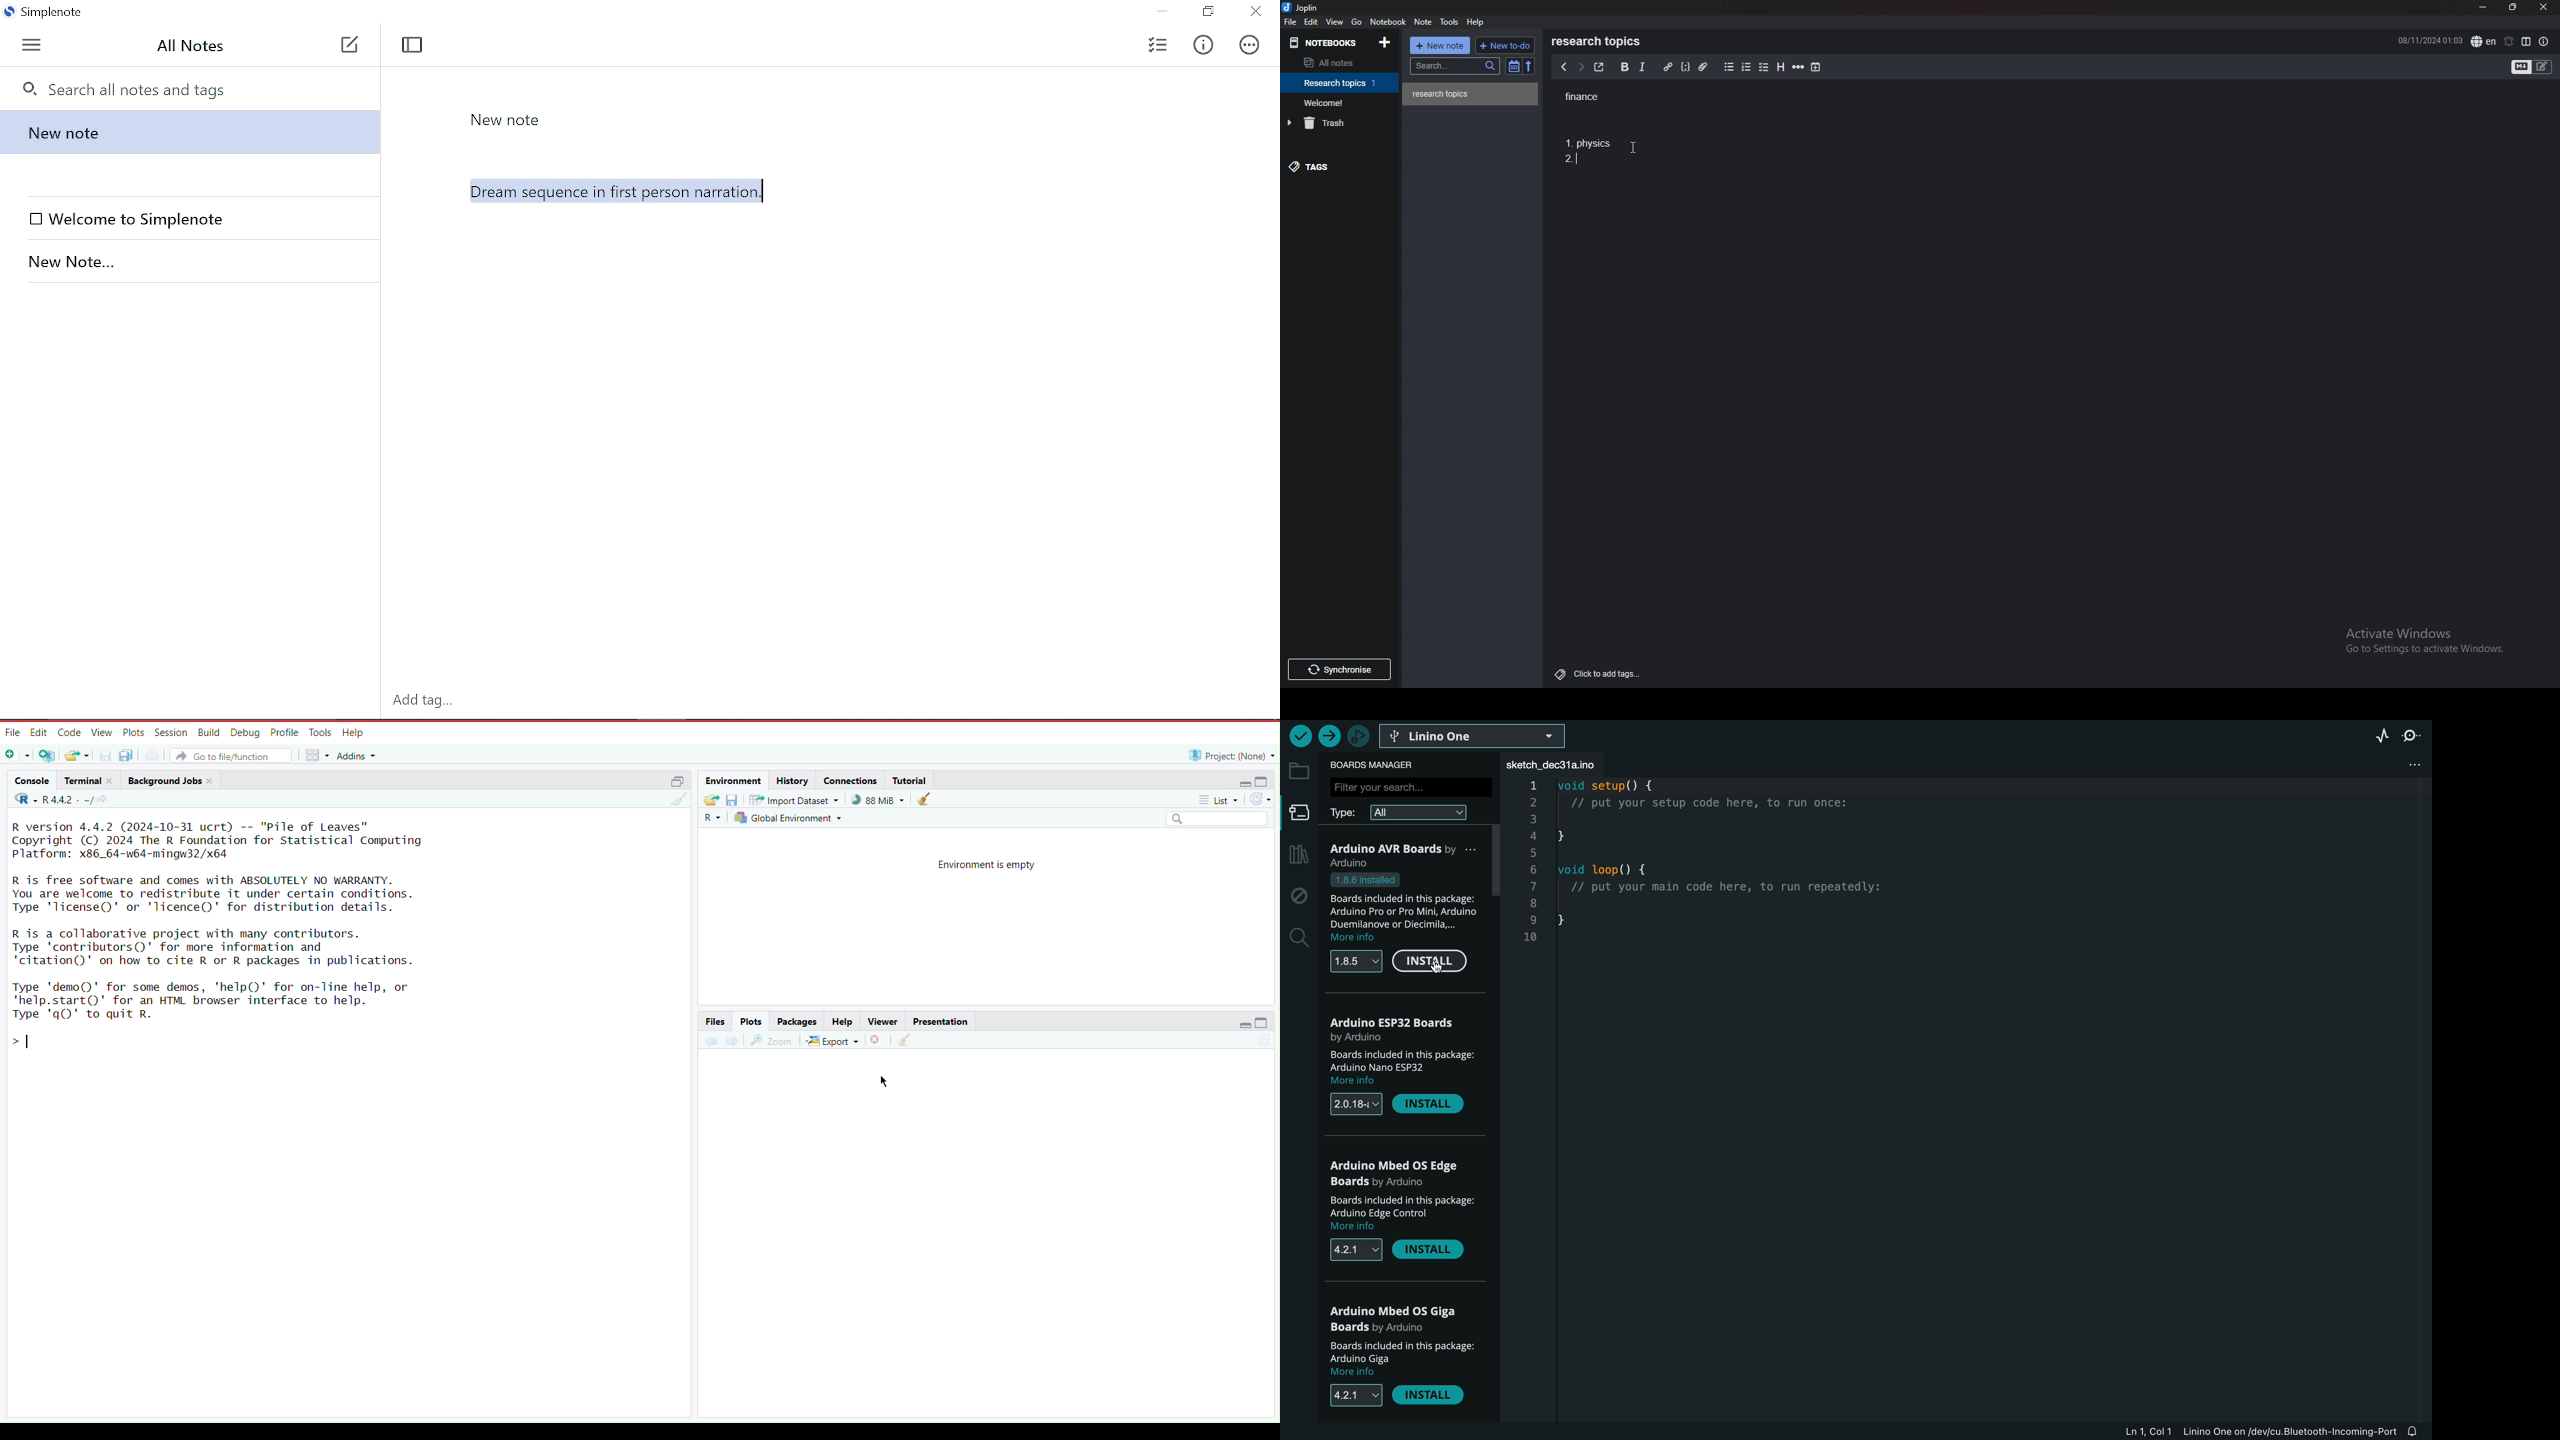 The height and width of the screenshot is (1456, 2576). I want to click on Toggle focus mode, so click(412, 45).